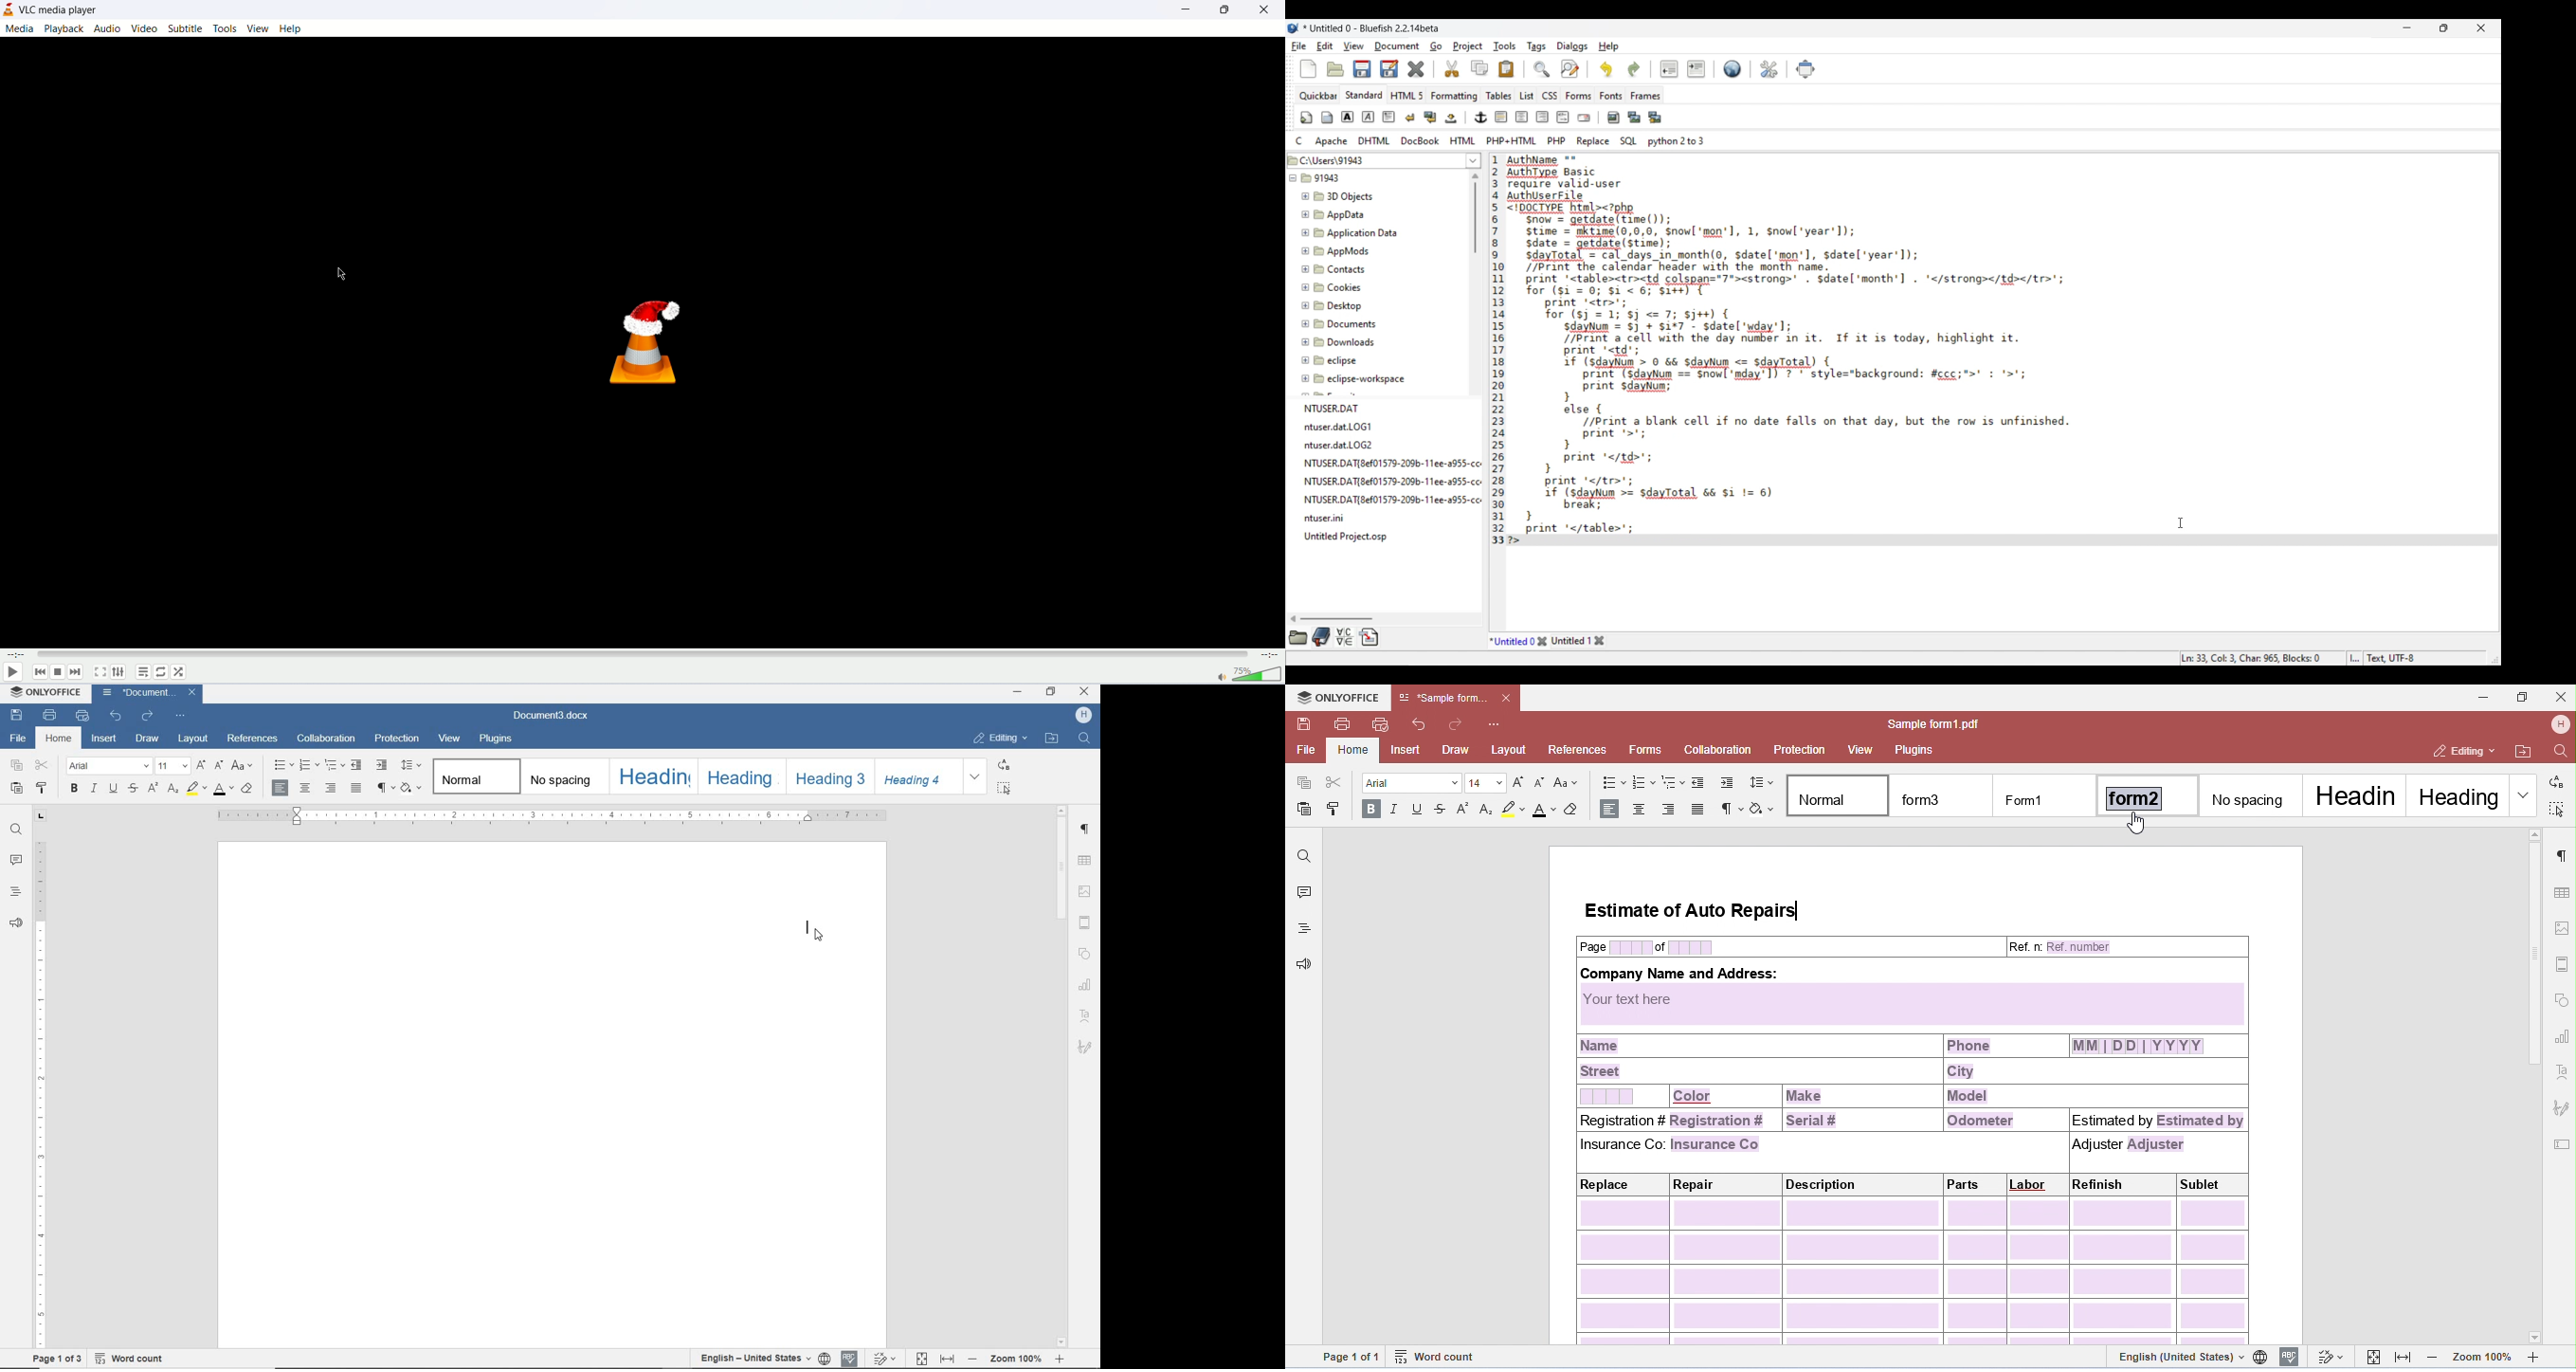 This screenshot has height=1372, width=2576. What do you see at coordinates (1305, 725) in the screenshot?
I see `save` at bounding box center [1305, 725].